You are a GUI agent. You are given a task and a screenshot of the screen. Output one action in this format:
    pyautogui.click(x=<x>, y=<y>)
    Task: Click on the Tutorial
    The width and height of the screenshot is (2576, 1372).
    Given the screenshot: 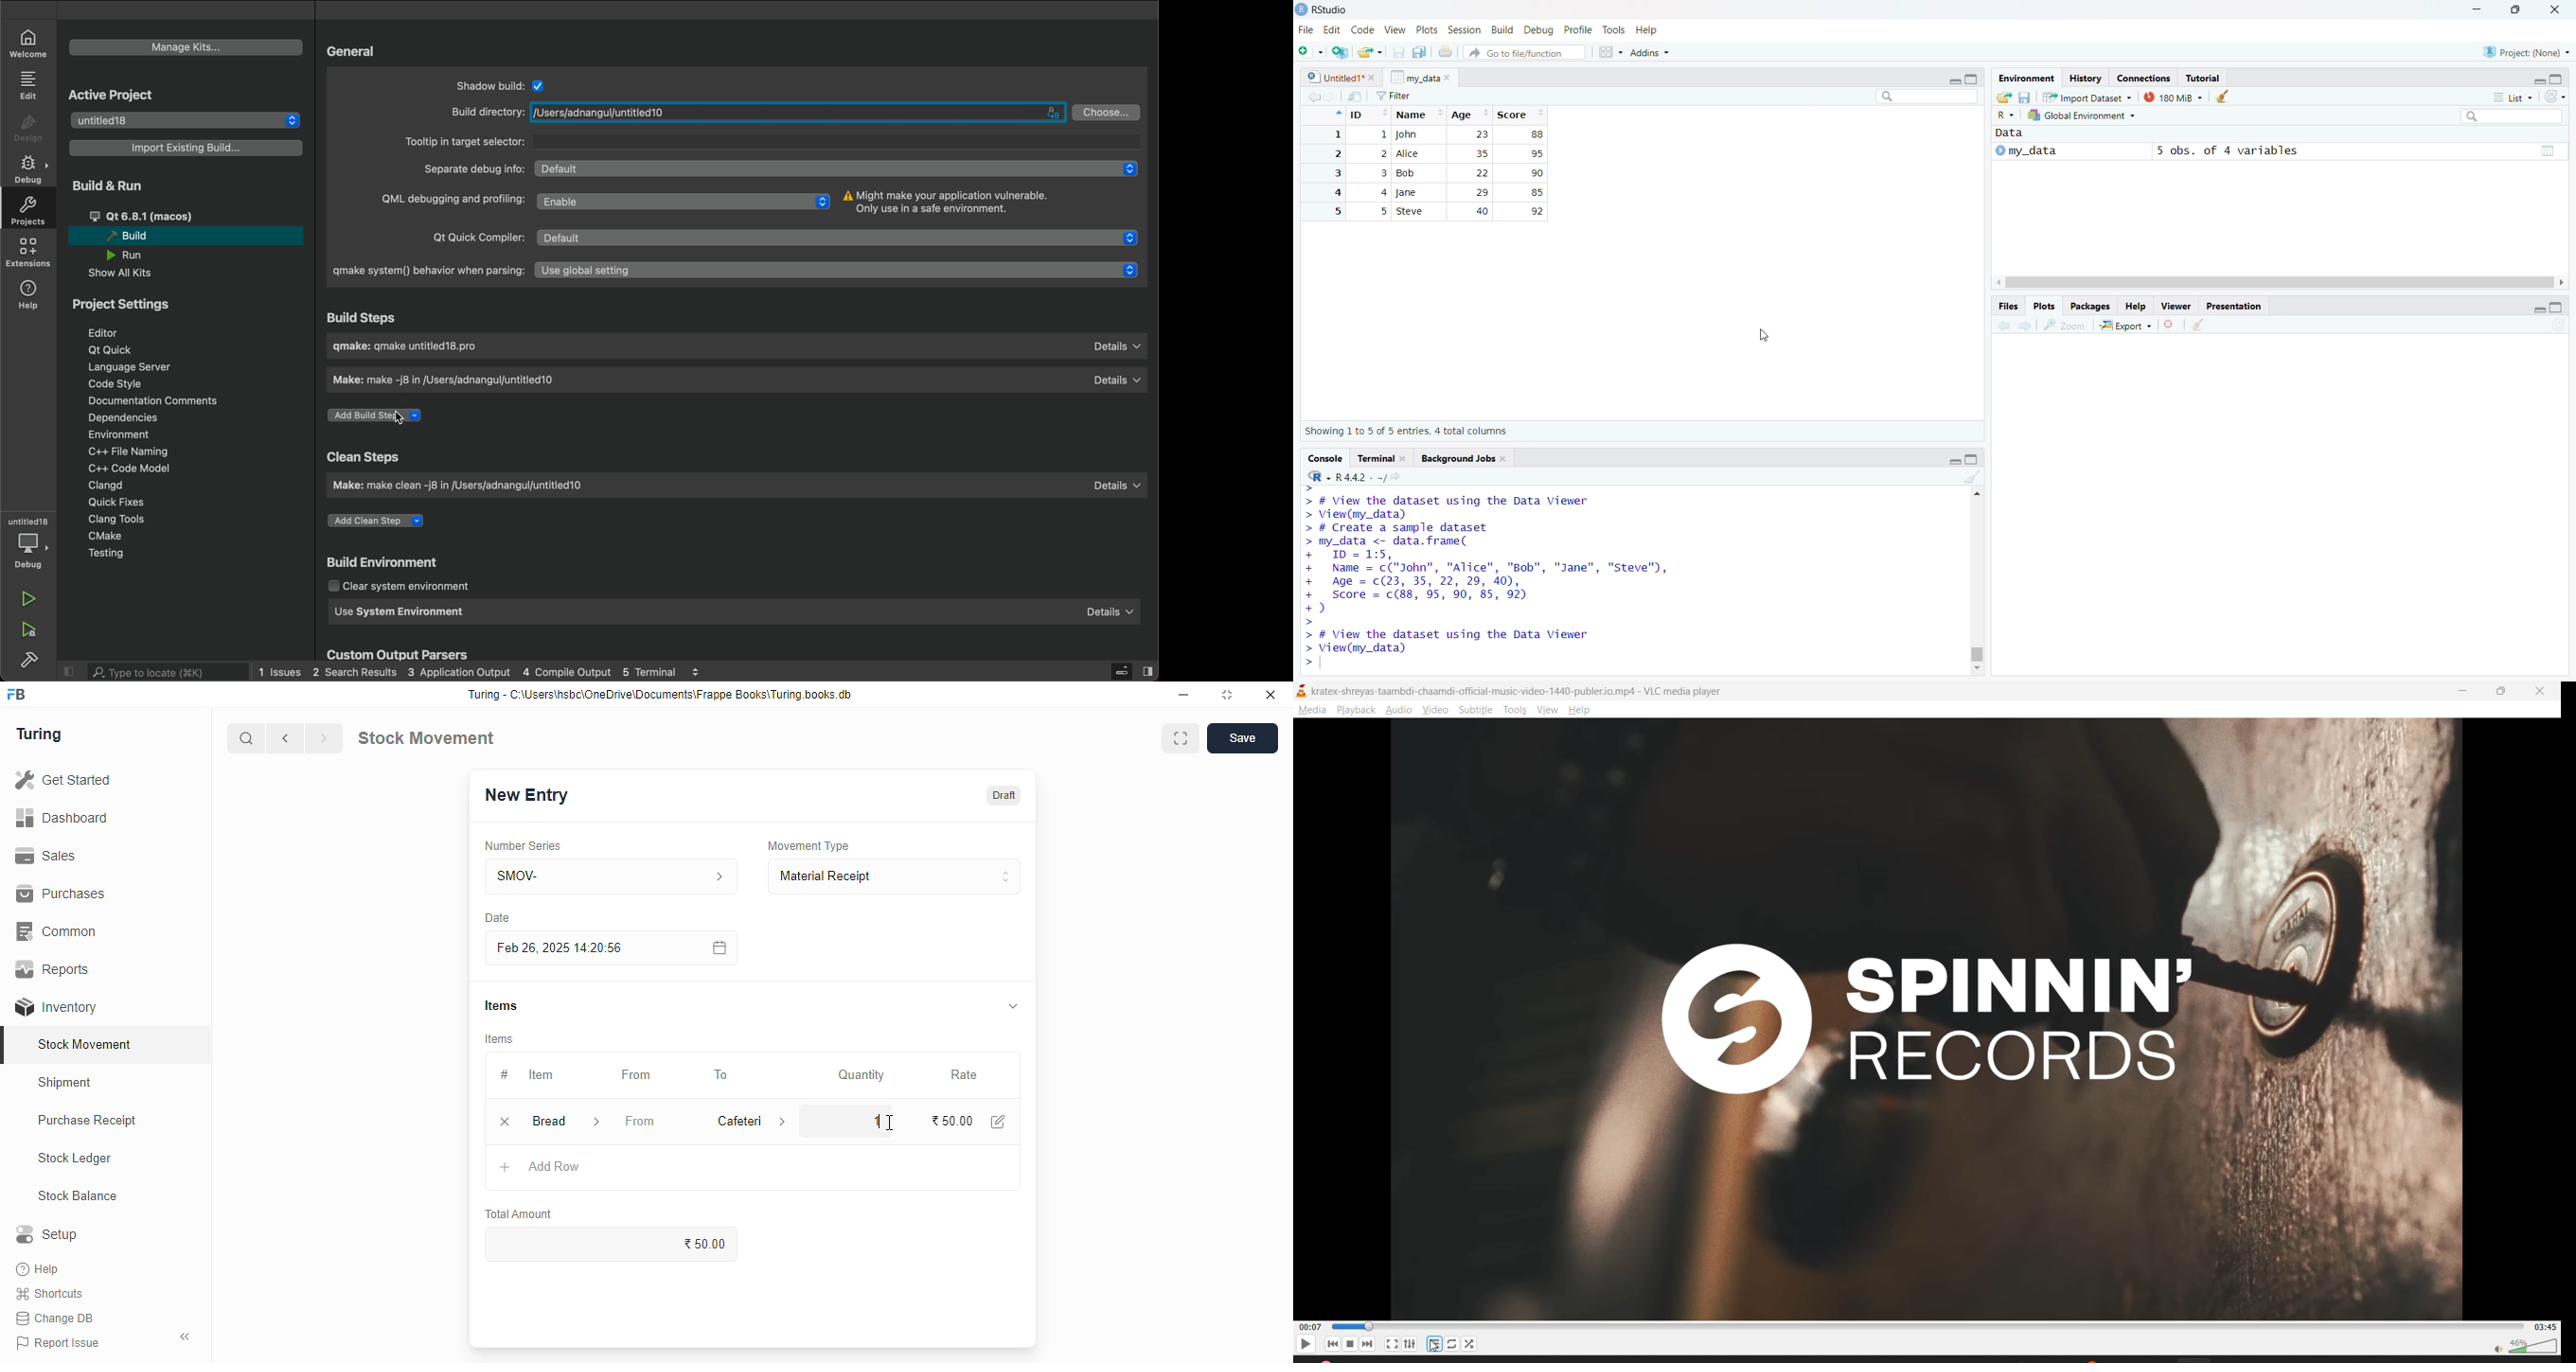 What is the action you would take?
    pyautogui.click(x=2204, y=78)
    